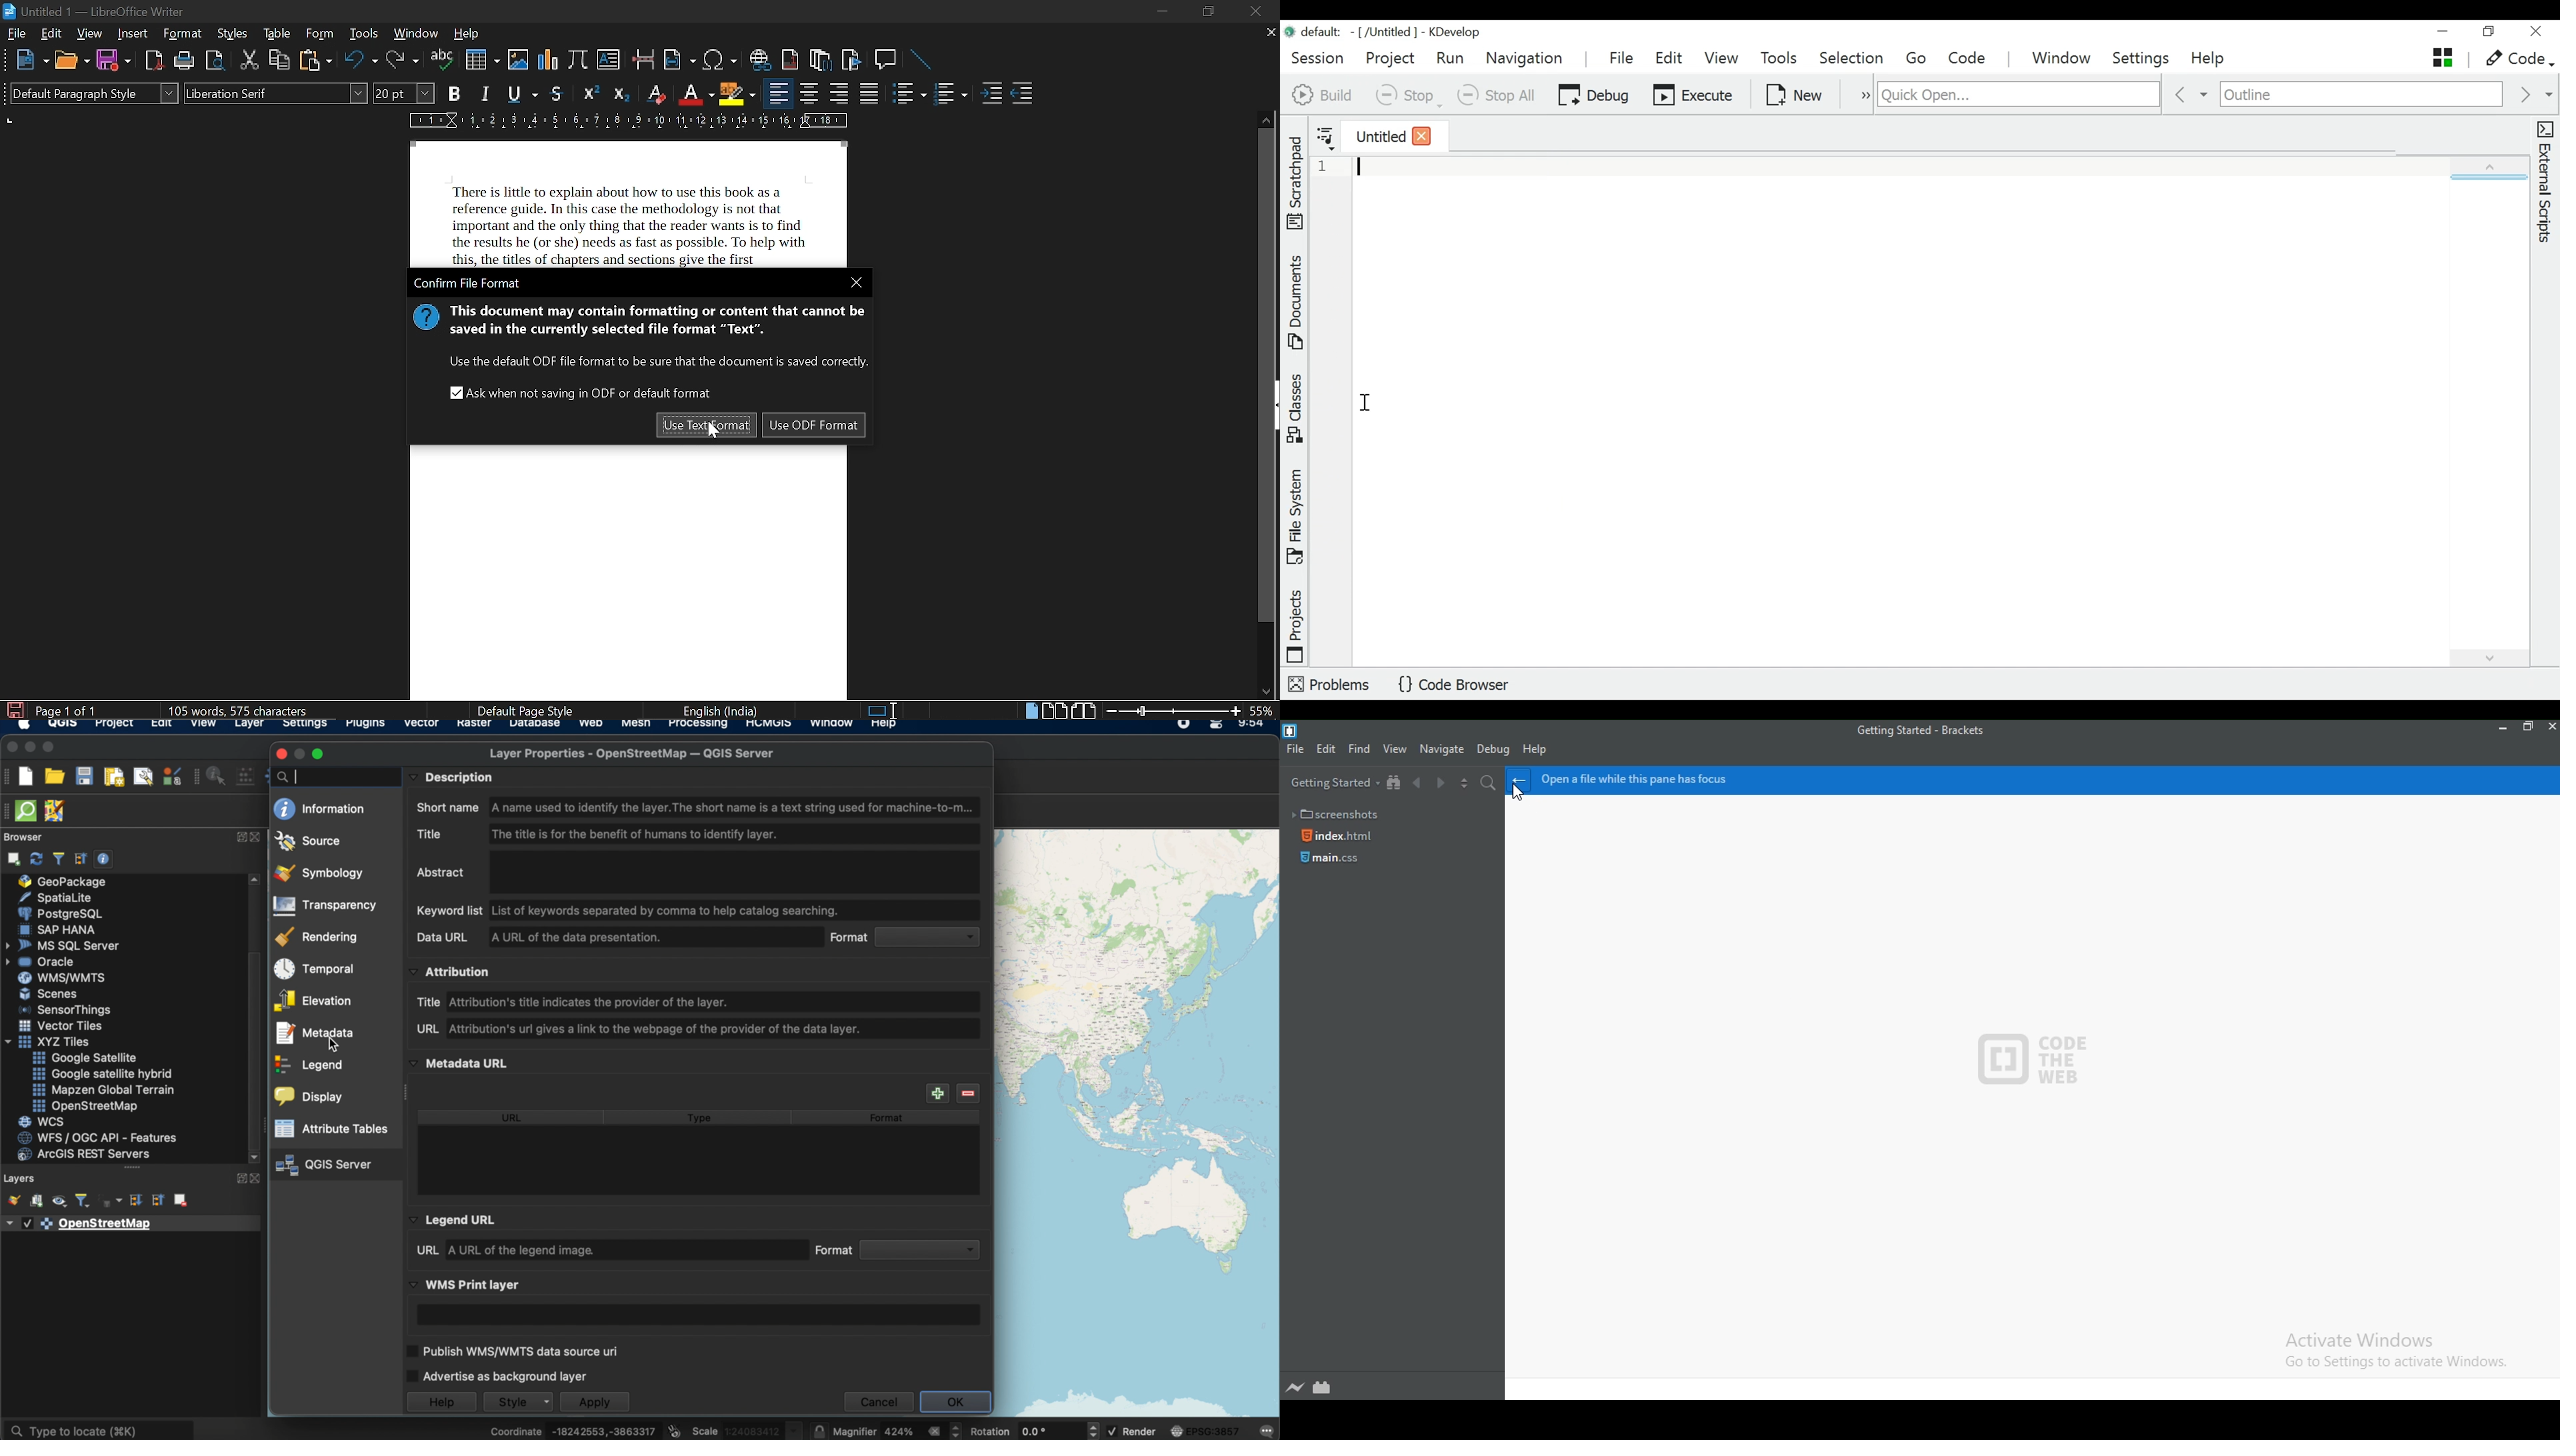 Image resolution: width=2576 pixels, height=1456 pixels. What do you see at coordinates (61, 930) in the screenshot?
I see `sap hana` at bounding box center [61, 930].